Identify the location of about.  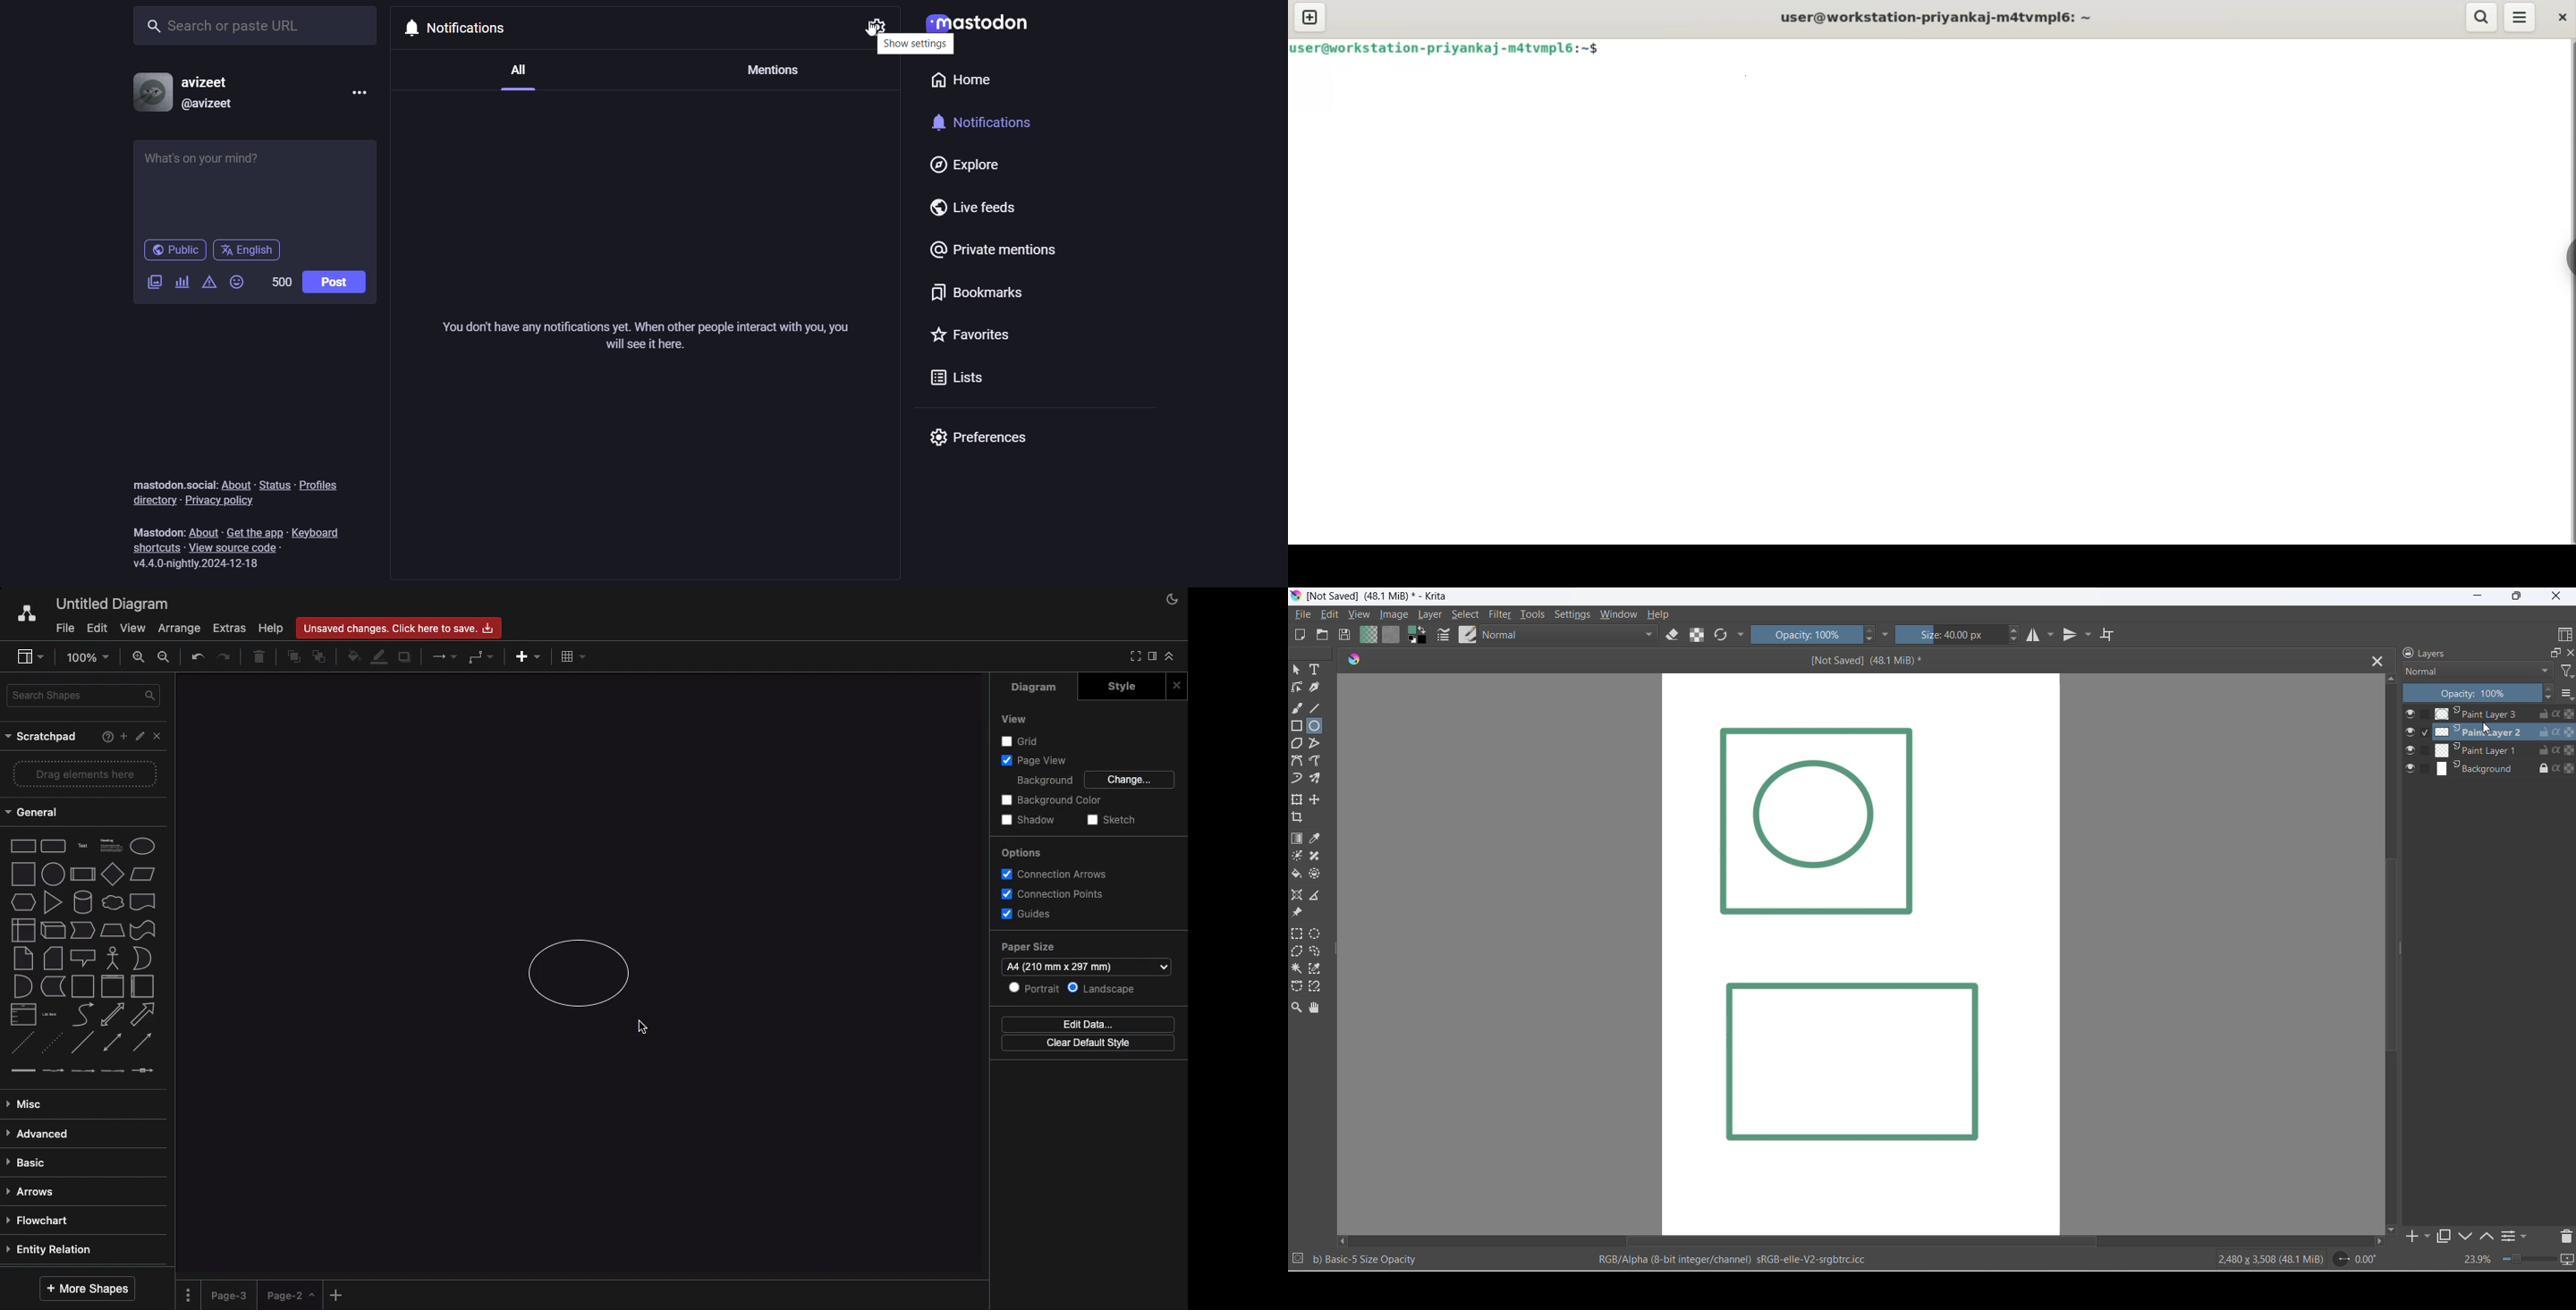
(240, 485).